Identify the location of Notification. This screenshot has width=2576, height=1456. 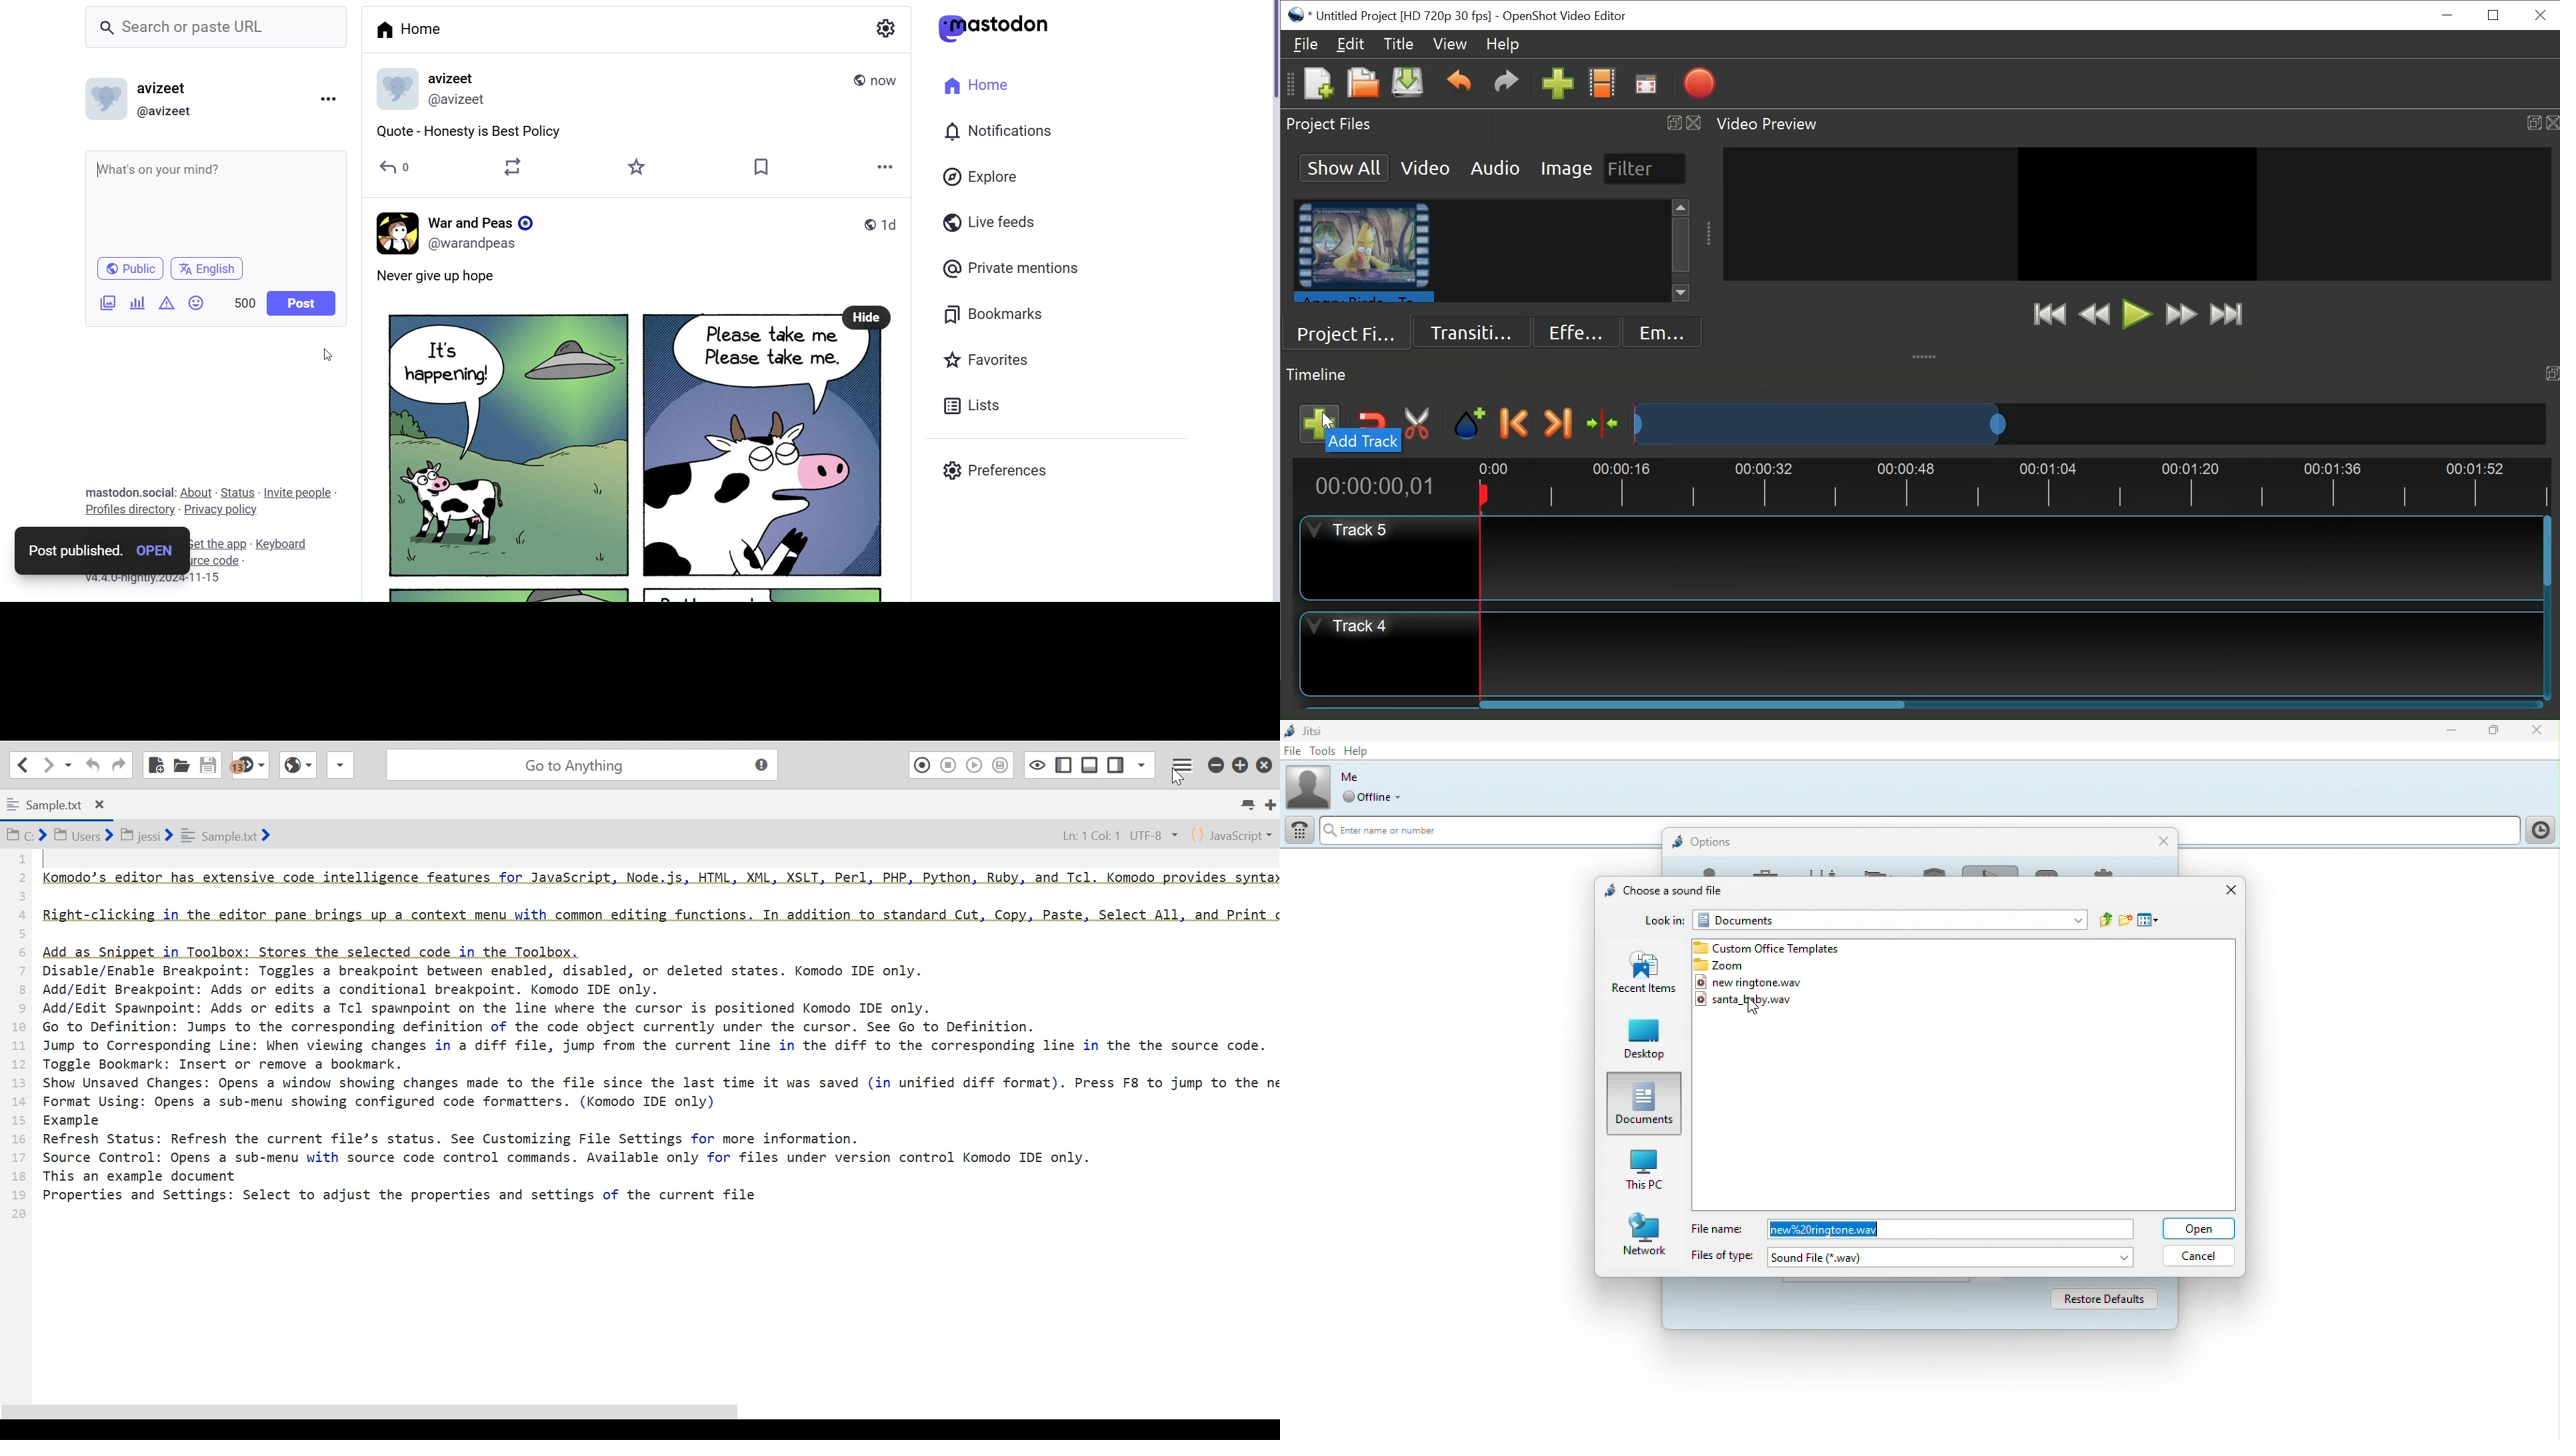
(1000, 129).